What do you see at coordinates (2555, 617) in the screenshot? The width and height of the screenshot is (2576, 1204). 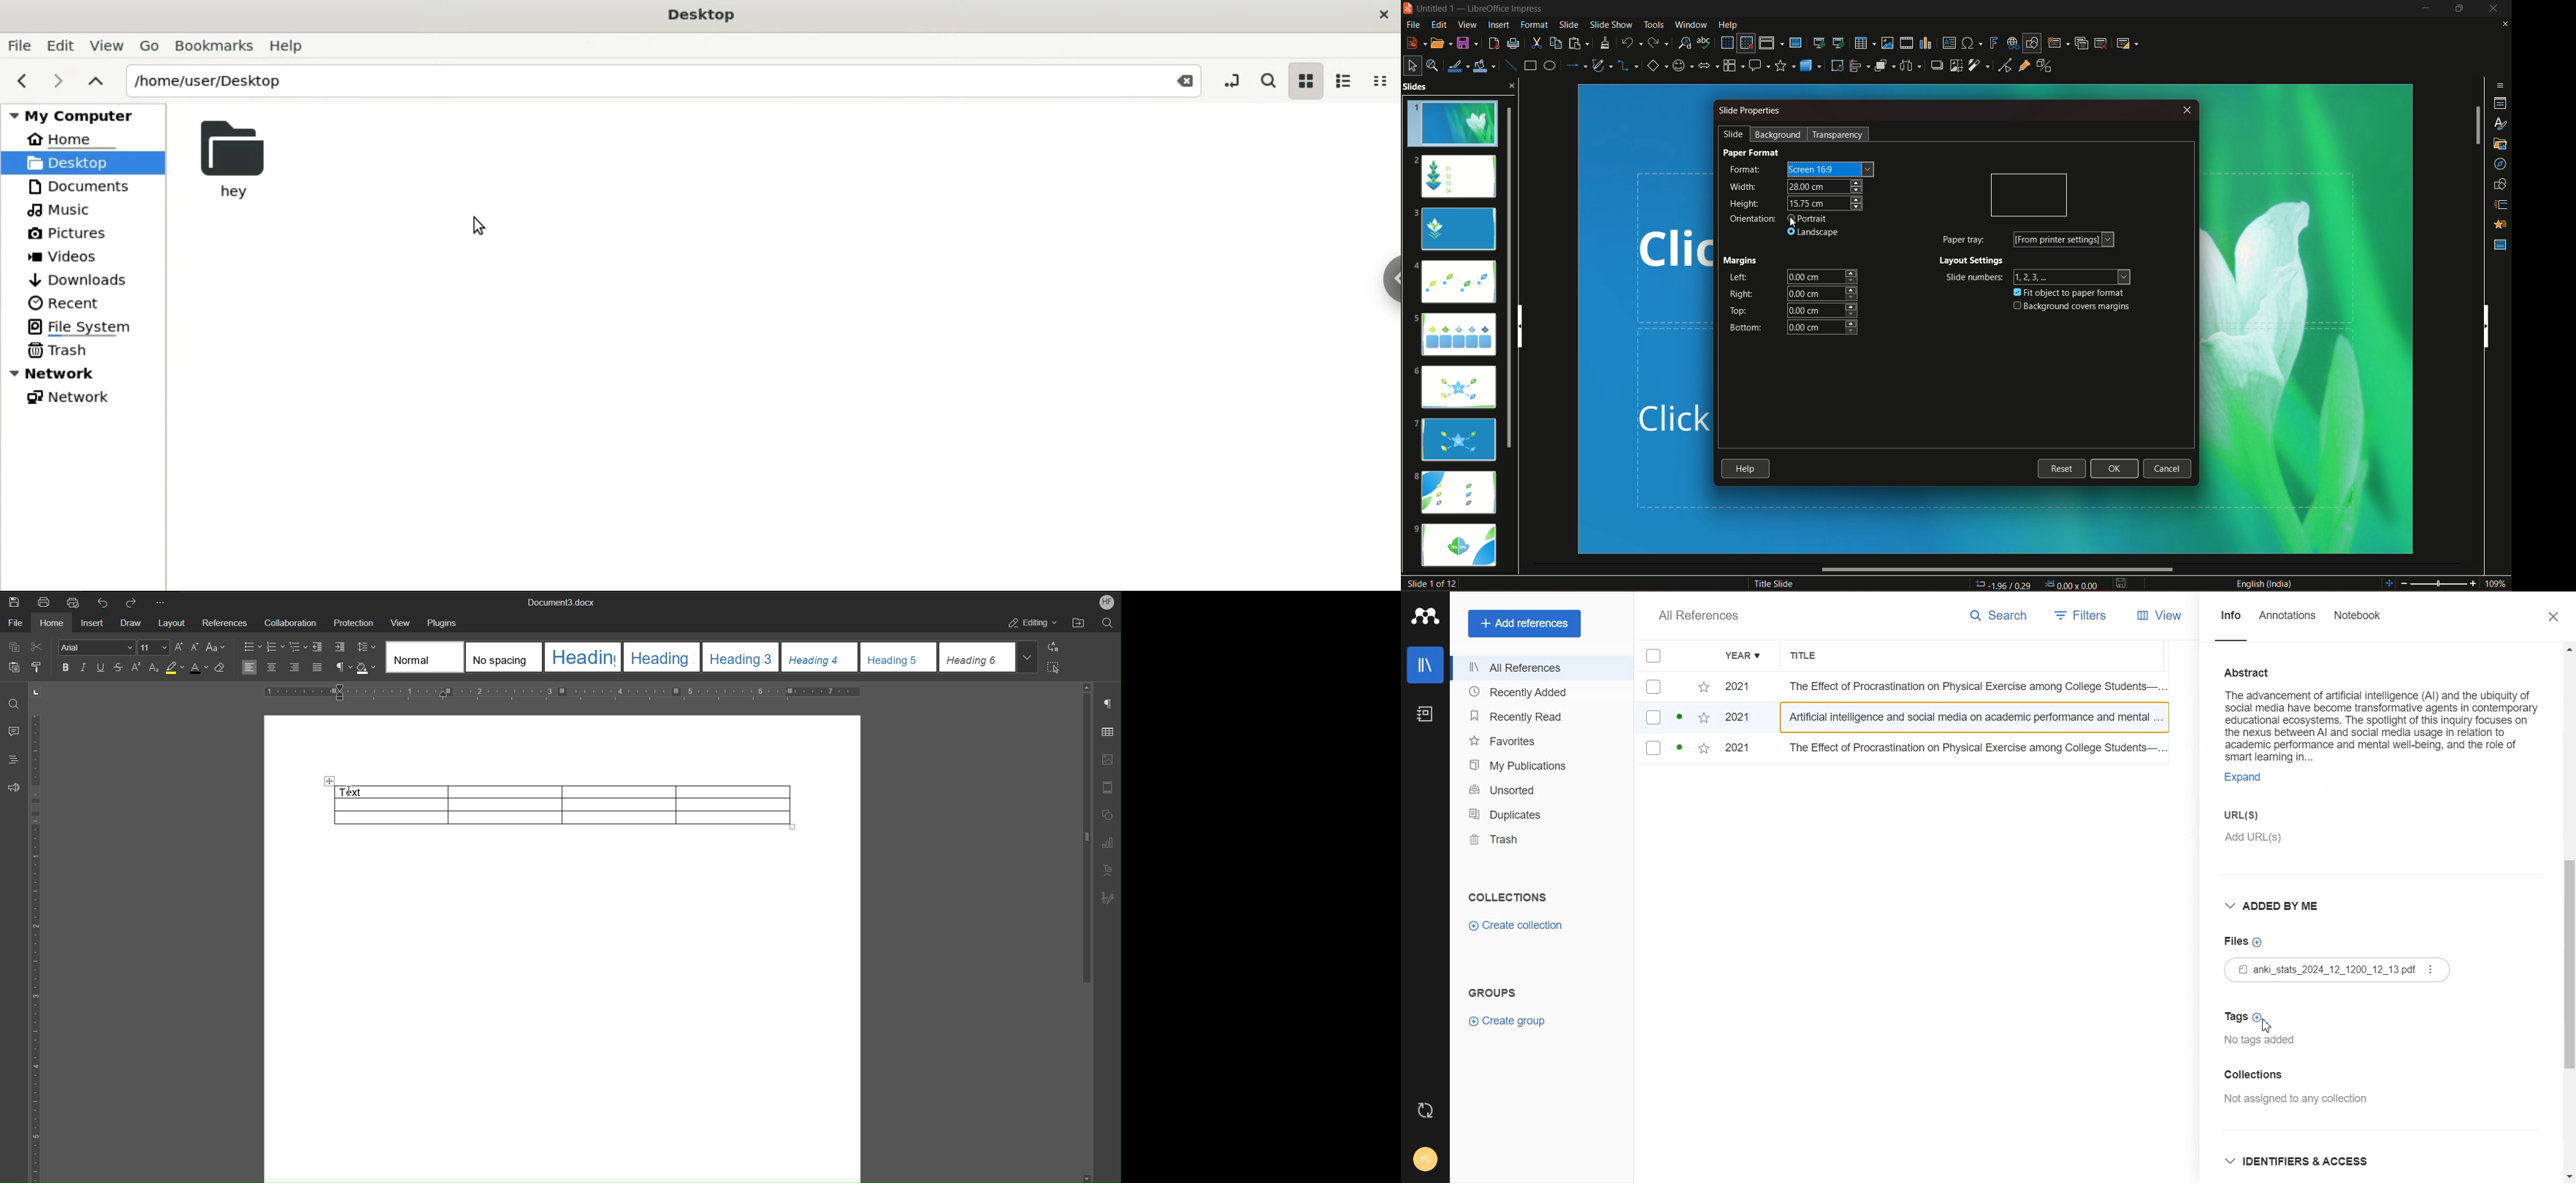 I see `Close` at bounding box center [2555, 617].